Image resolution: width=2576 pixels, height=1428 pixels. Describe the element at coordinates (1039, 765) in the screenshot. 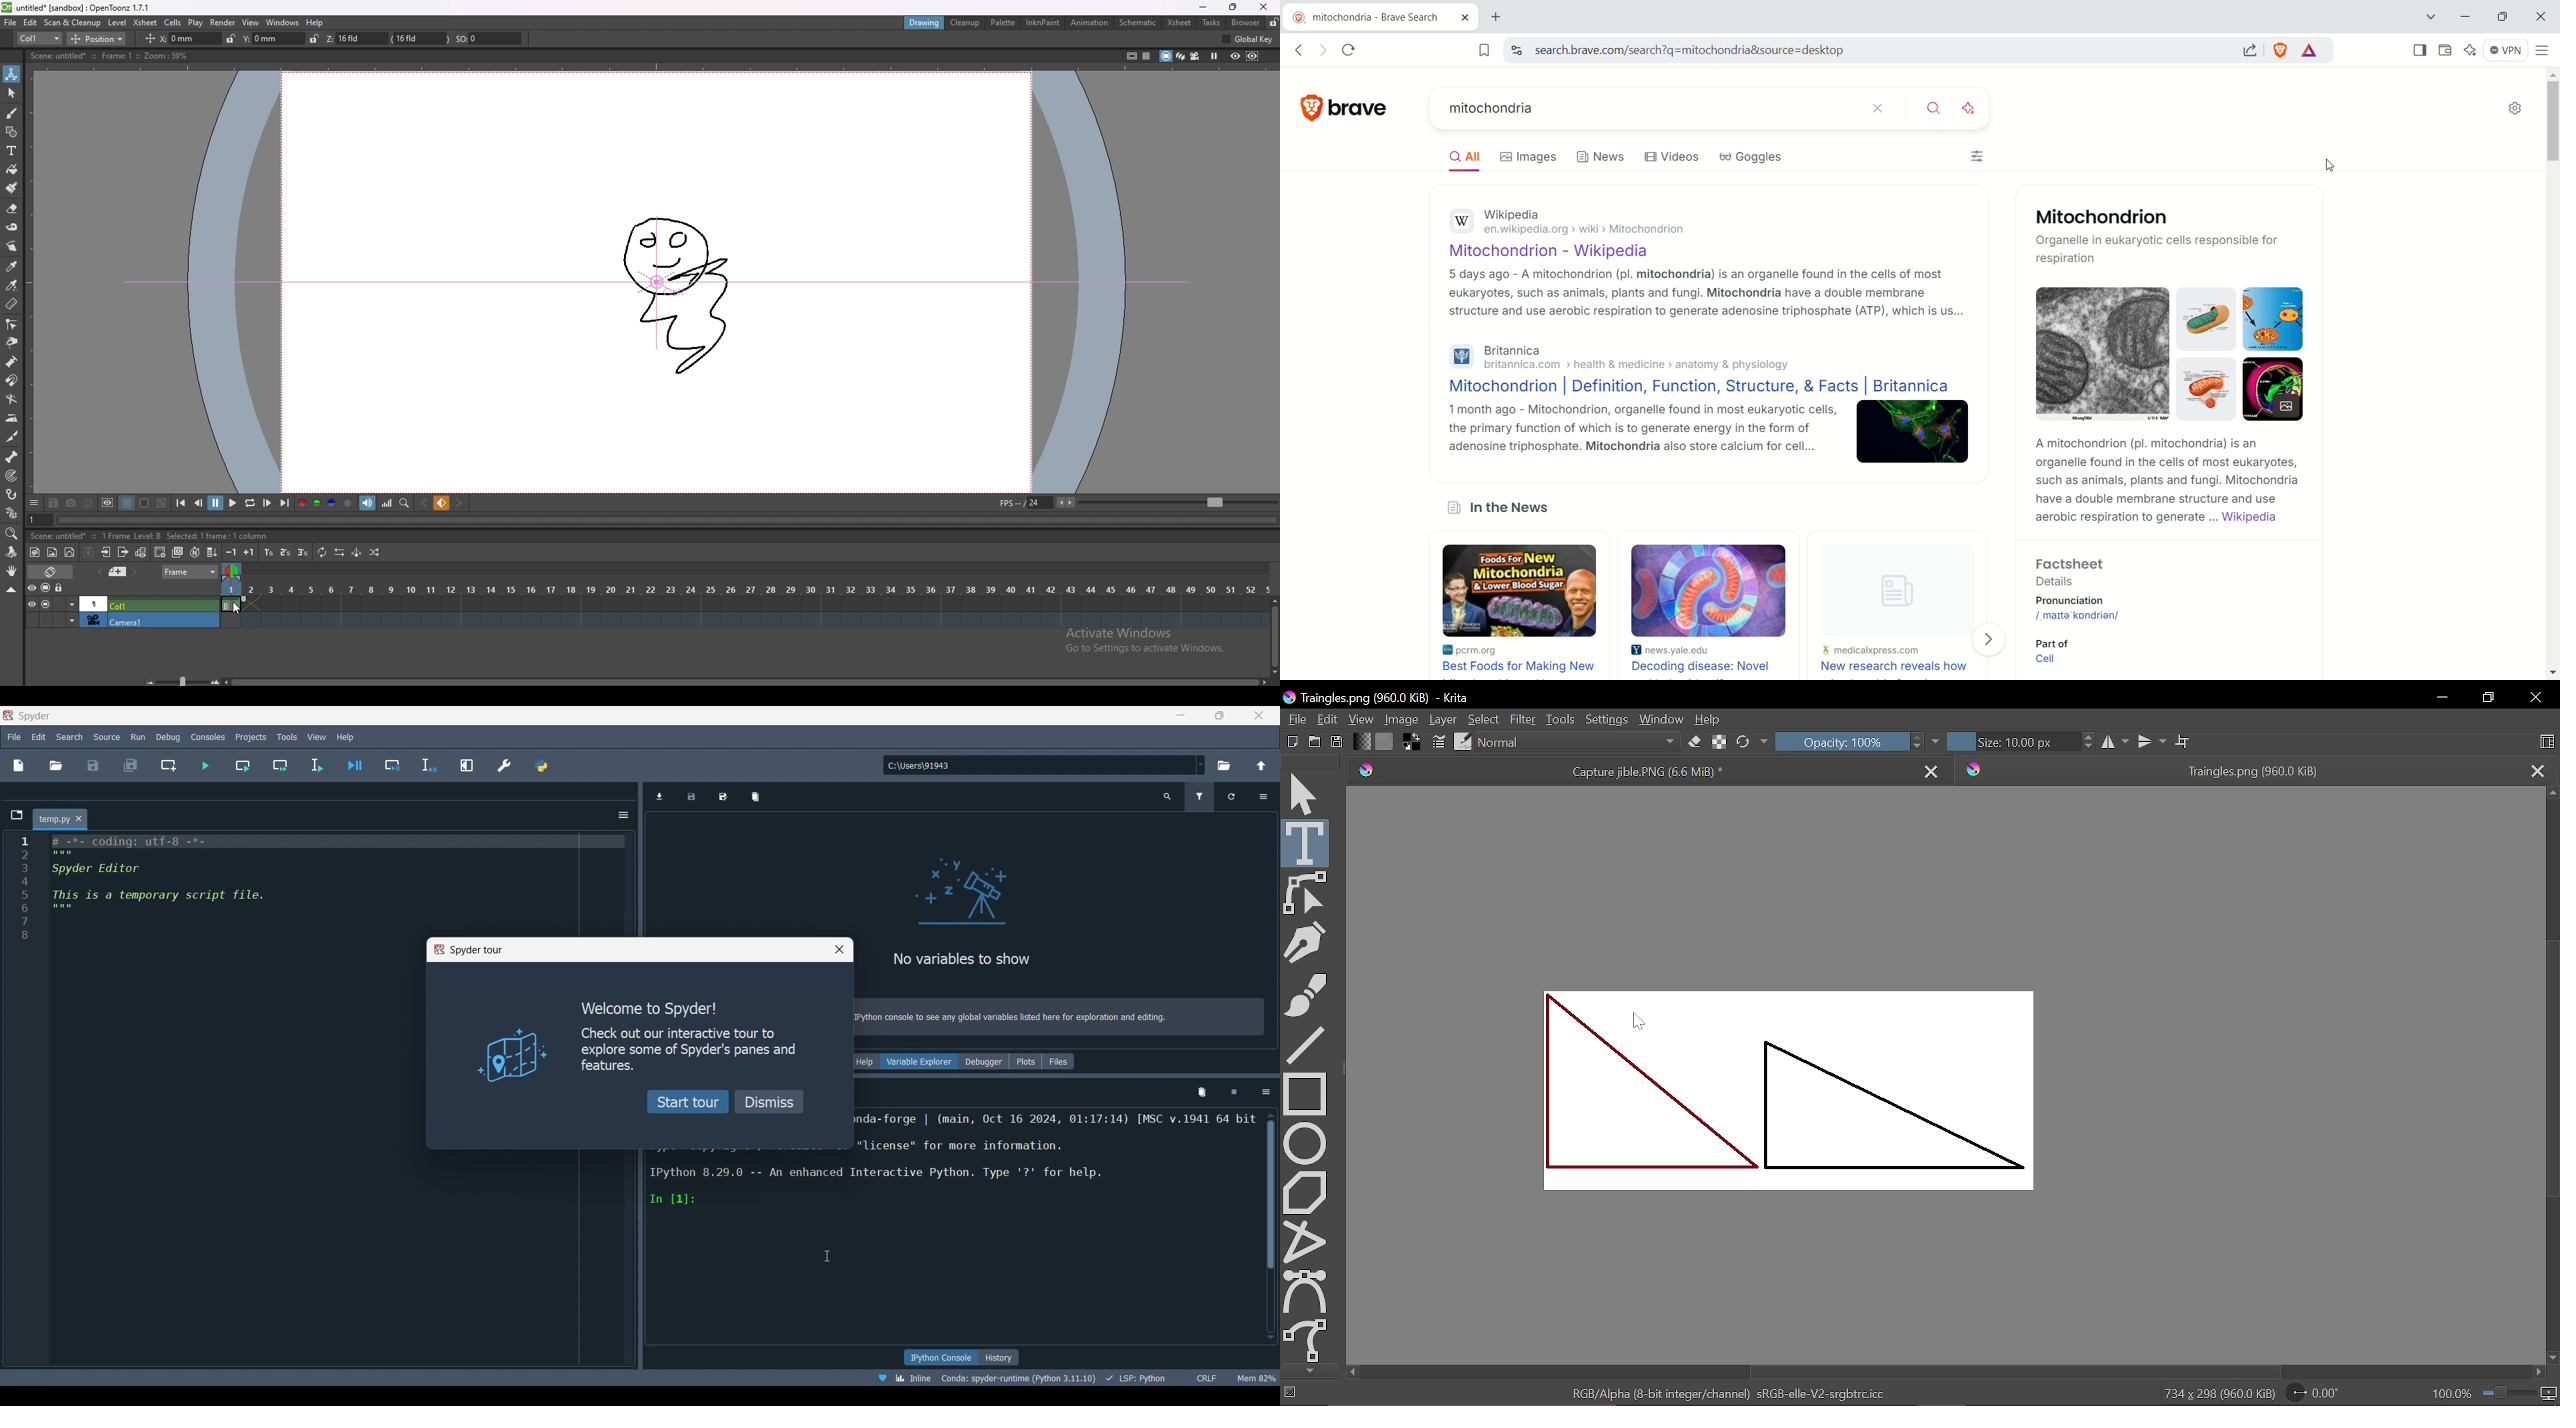

I see `Enter location` at that location.